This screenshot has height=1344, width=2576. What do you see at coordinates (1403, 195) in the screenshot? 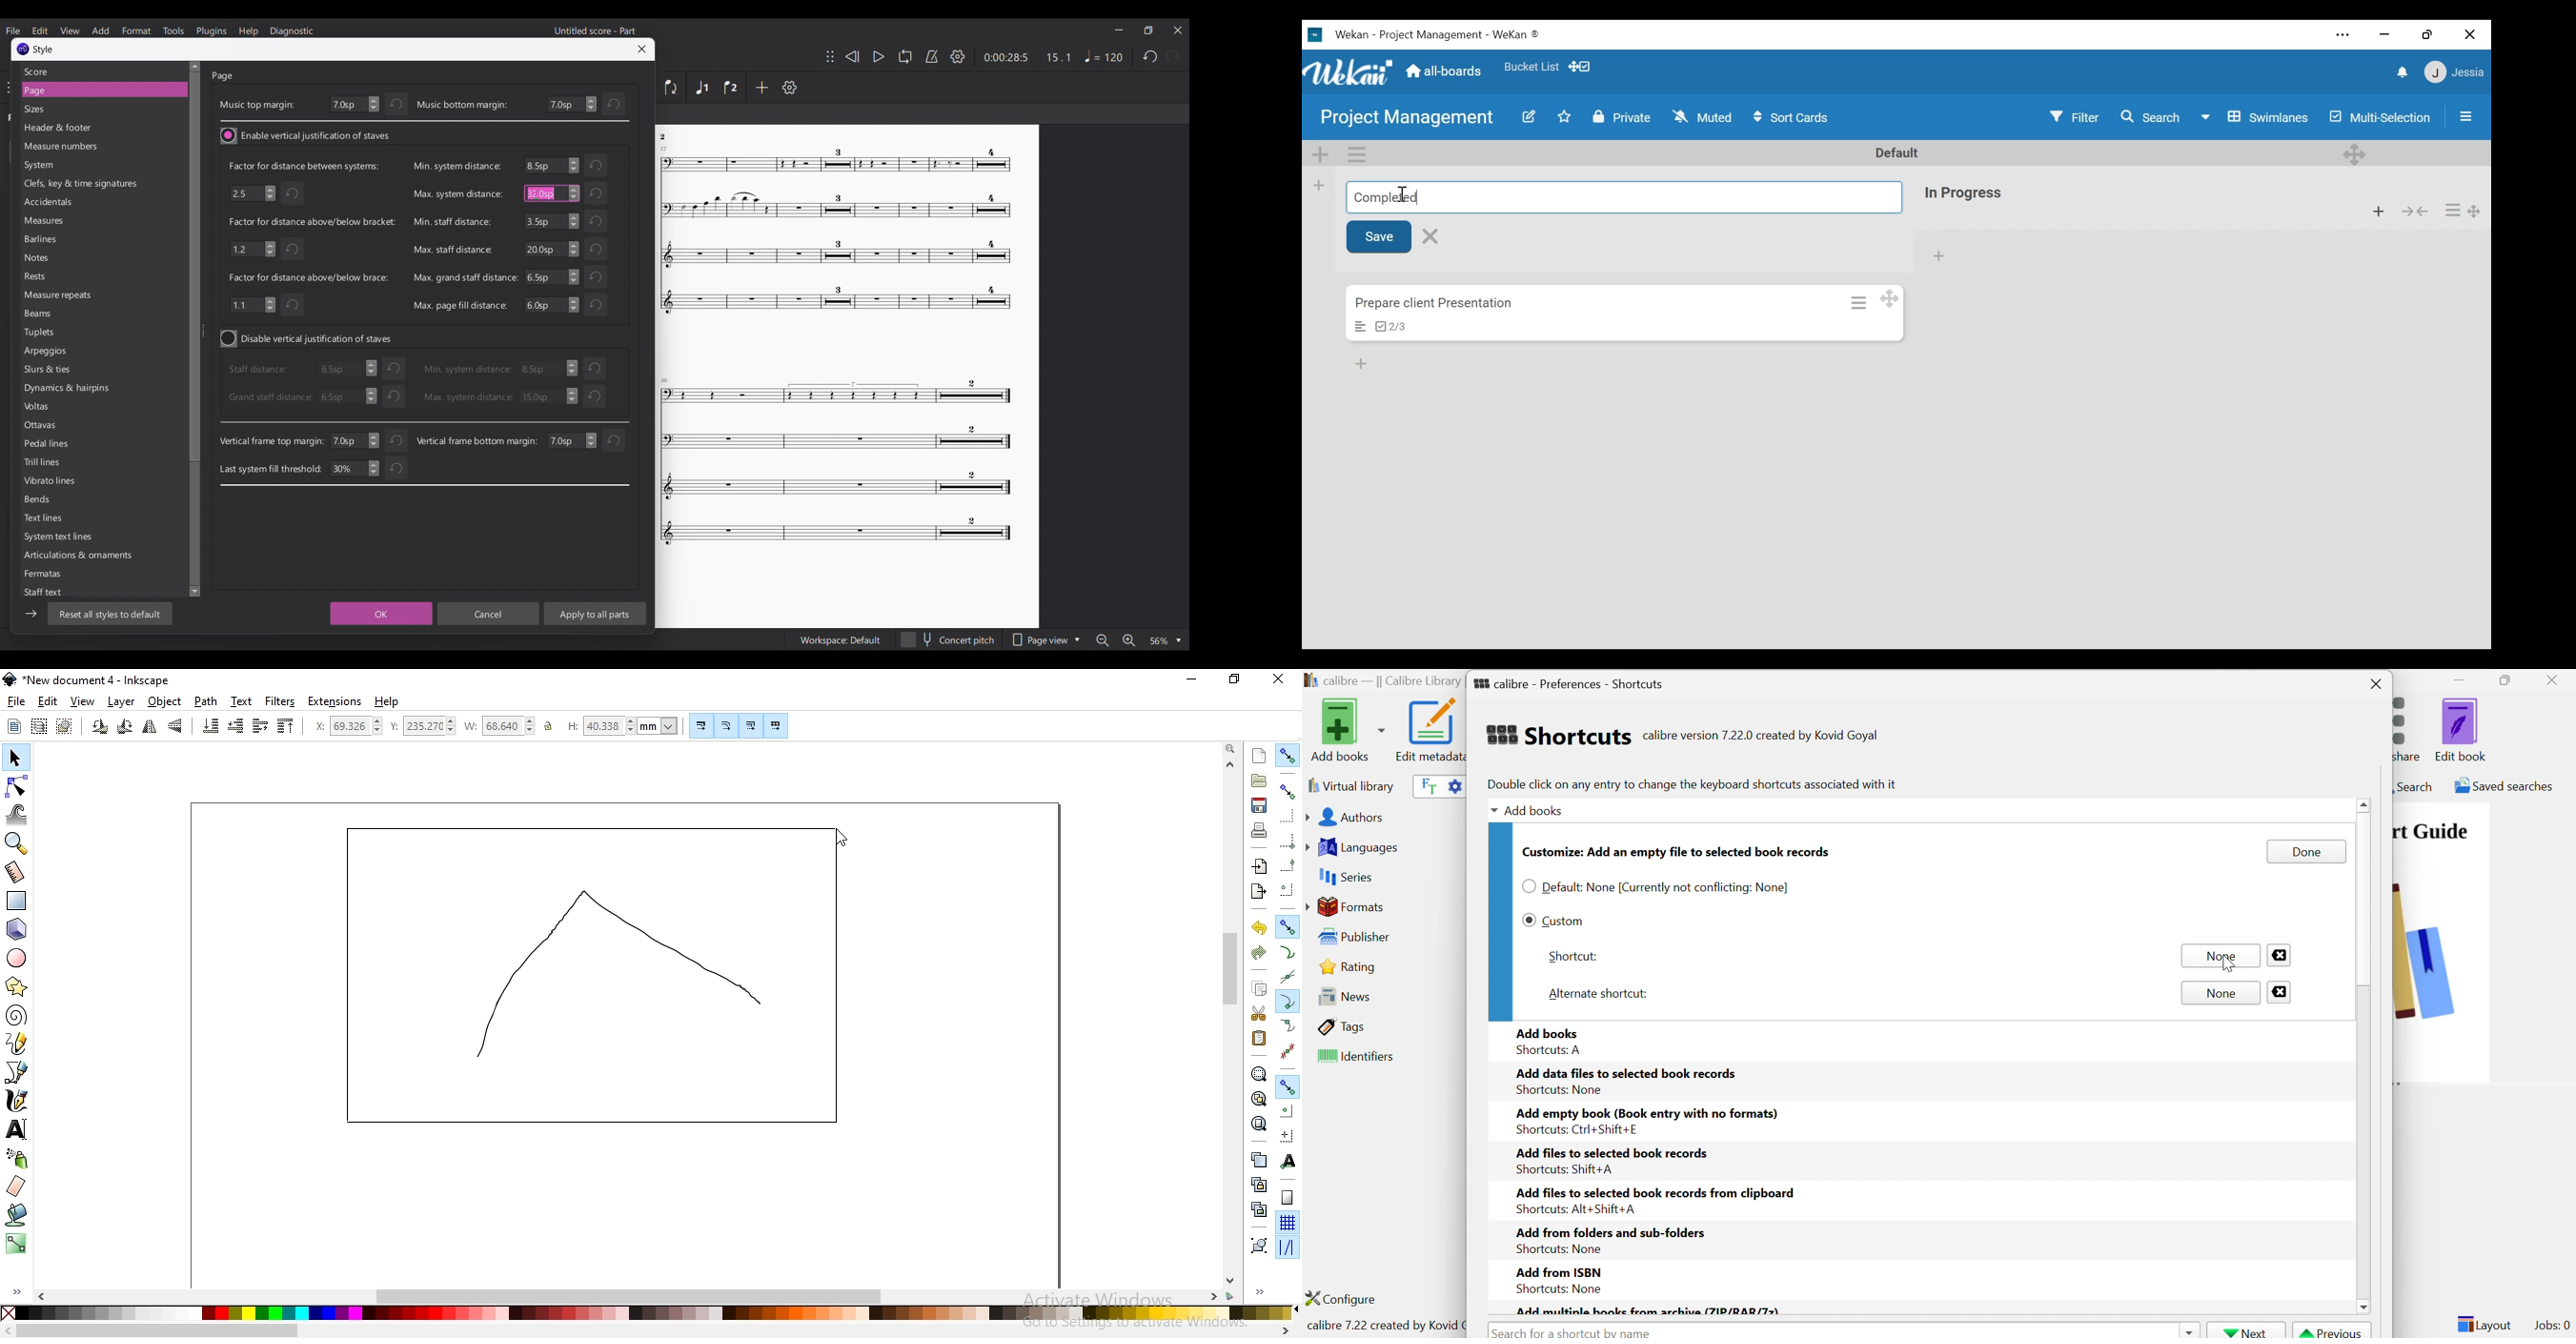
I see `Insertion cursor` at bounding box center [1403, 195].